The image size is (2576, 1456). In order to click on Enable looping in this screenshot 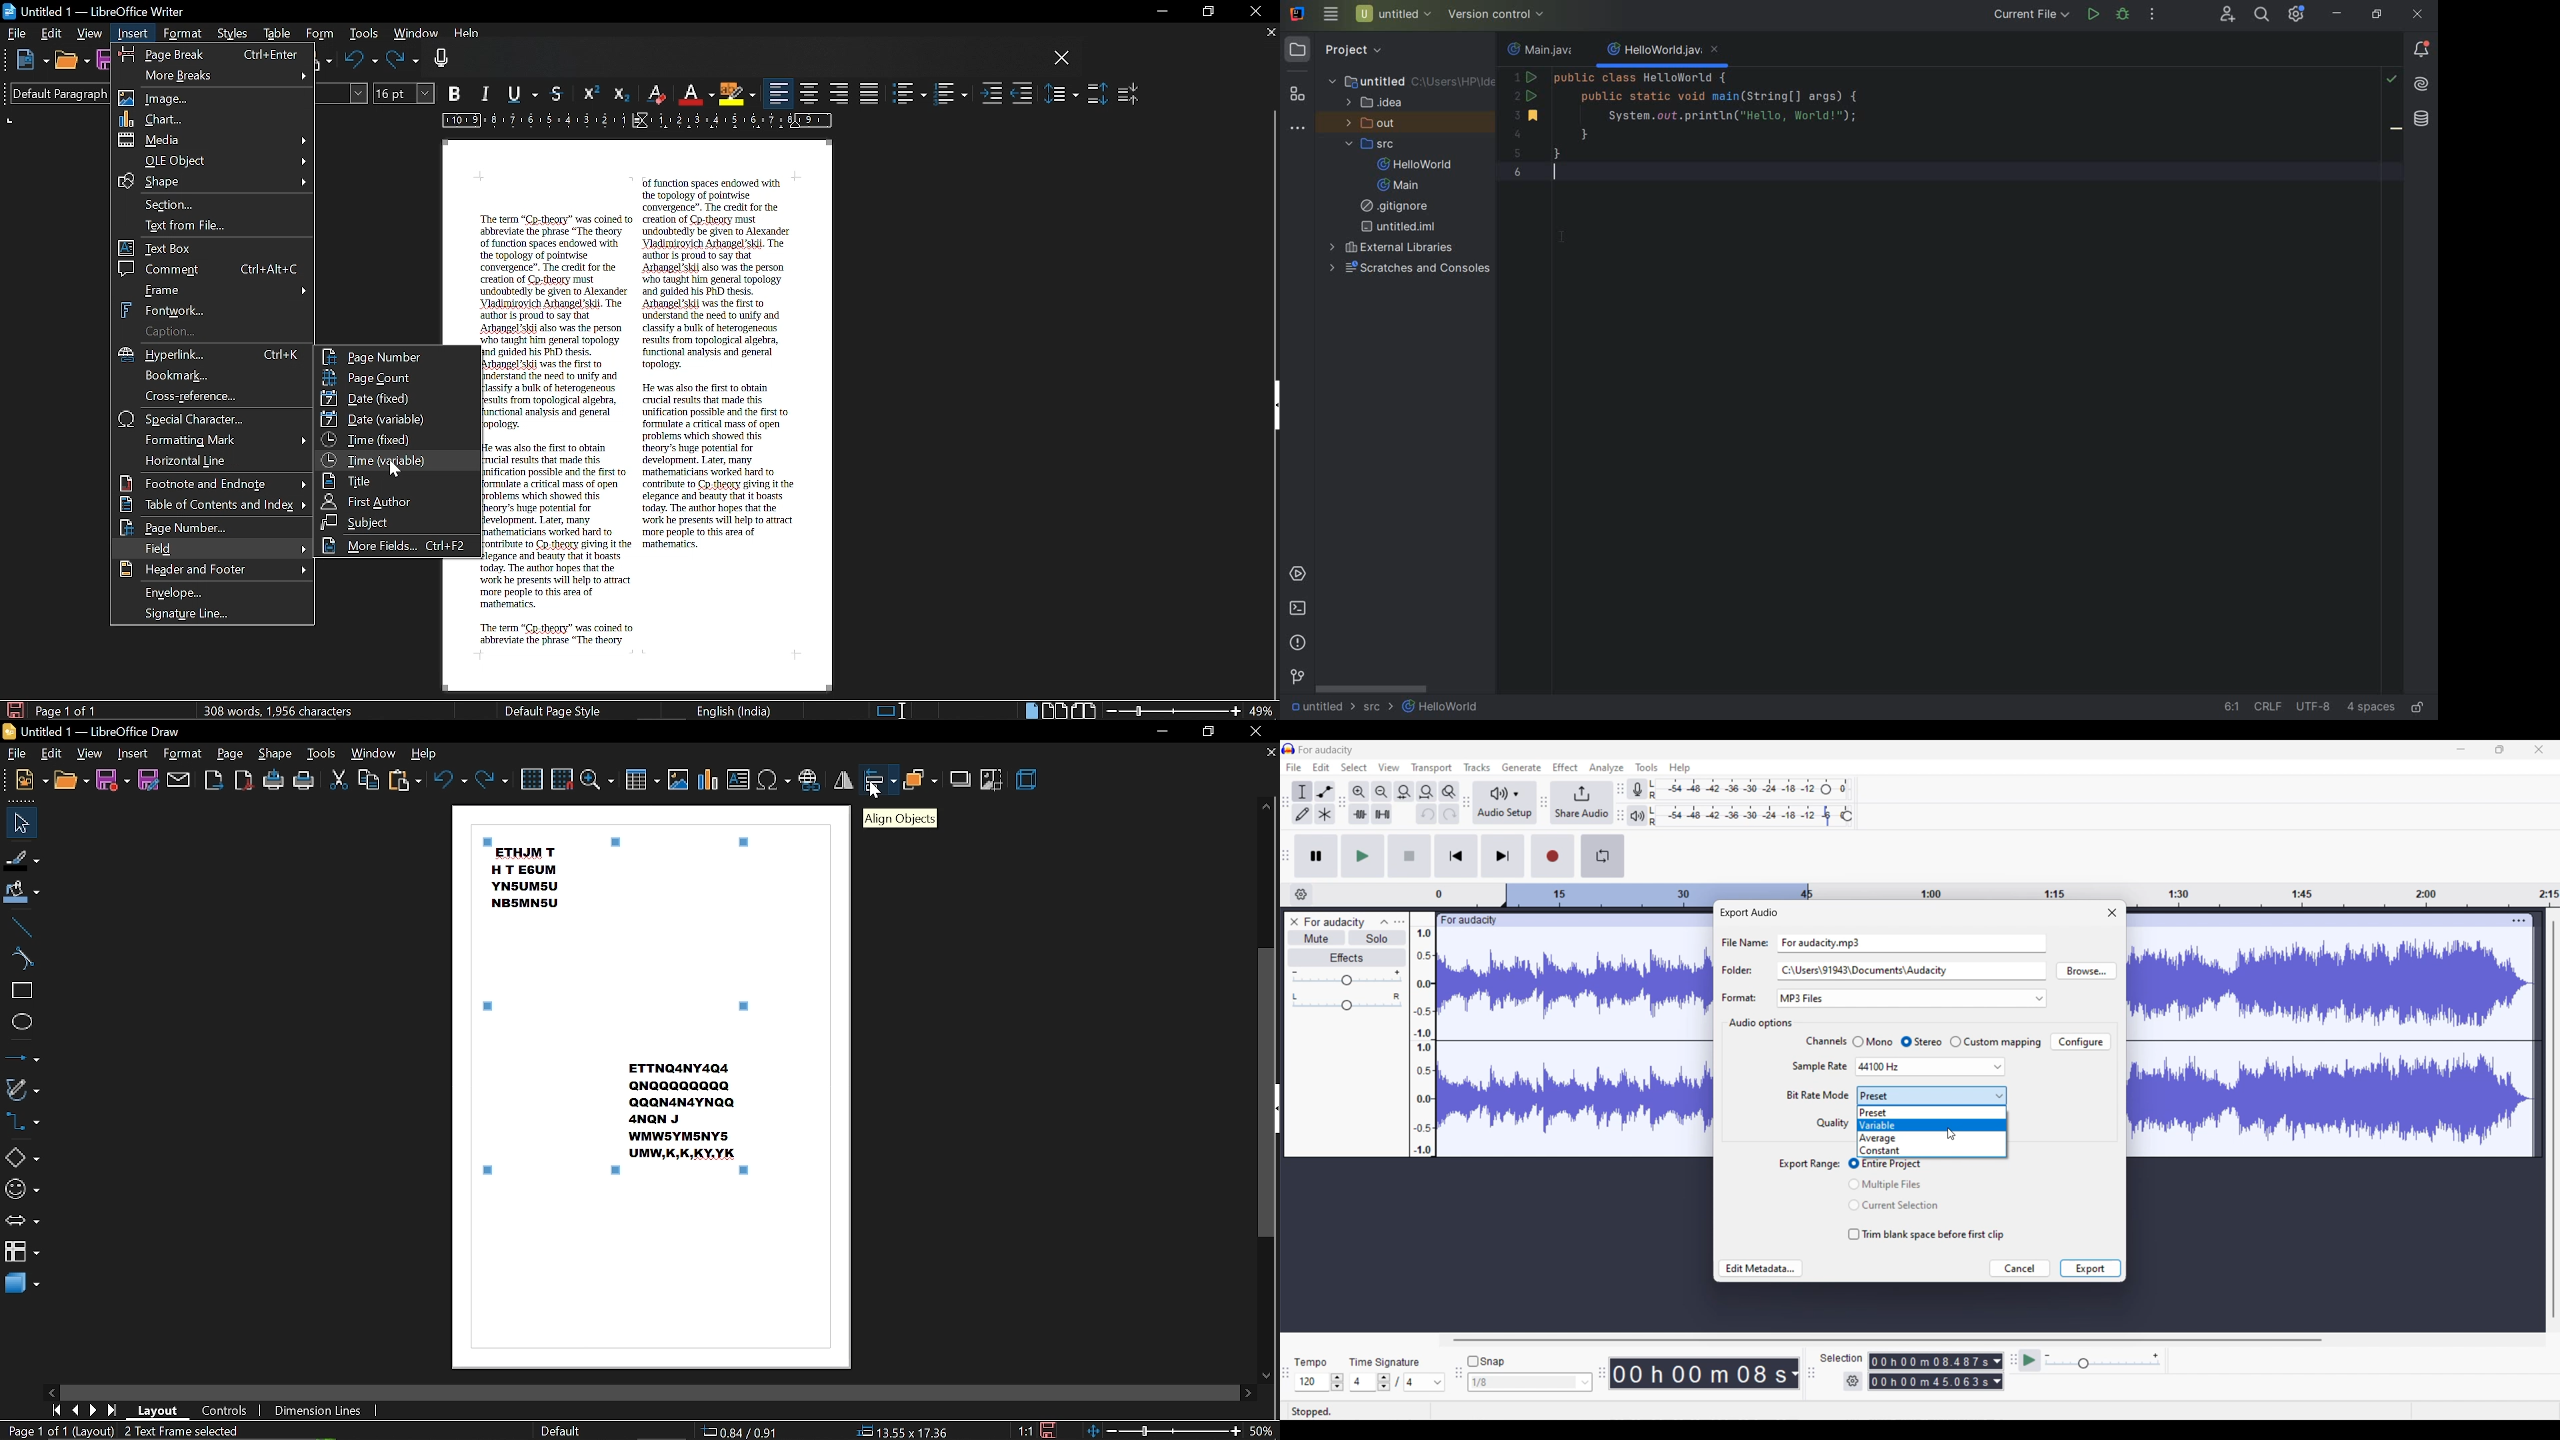, I will do `click(1602, 856)`.